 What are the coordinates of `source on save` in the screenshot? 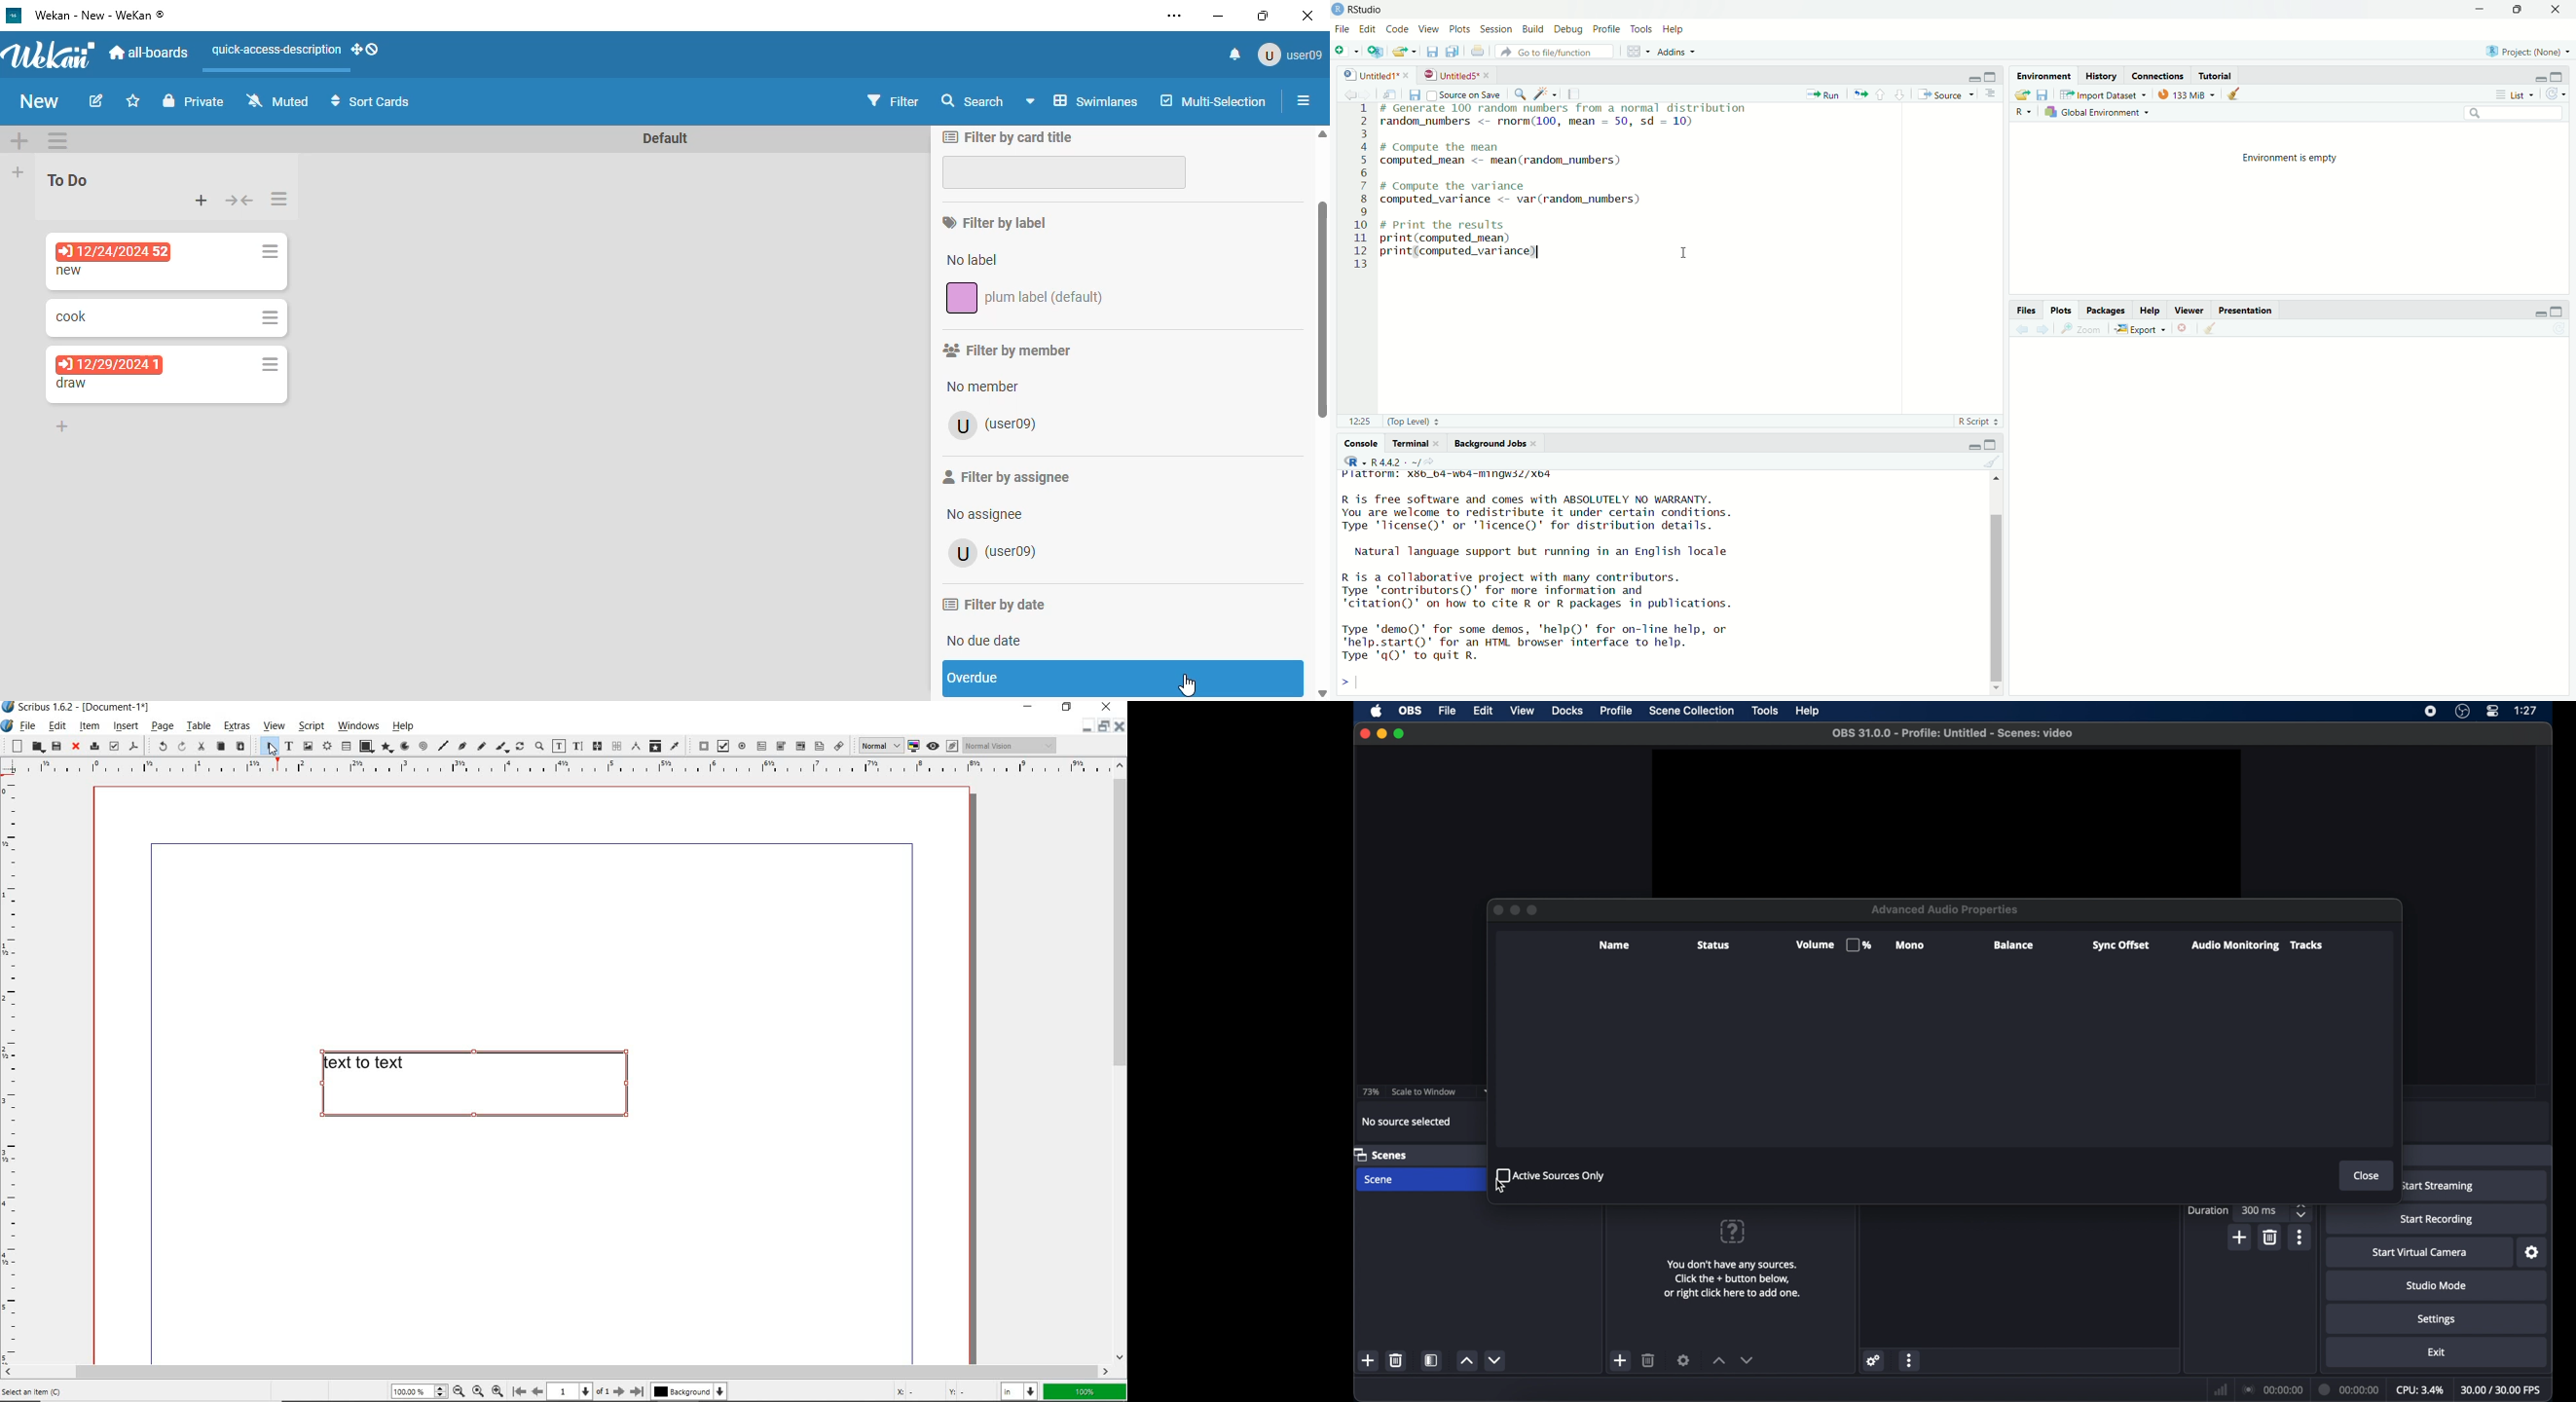 It's located at (1466, 94).